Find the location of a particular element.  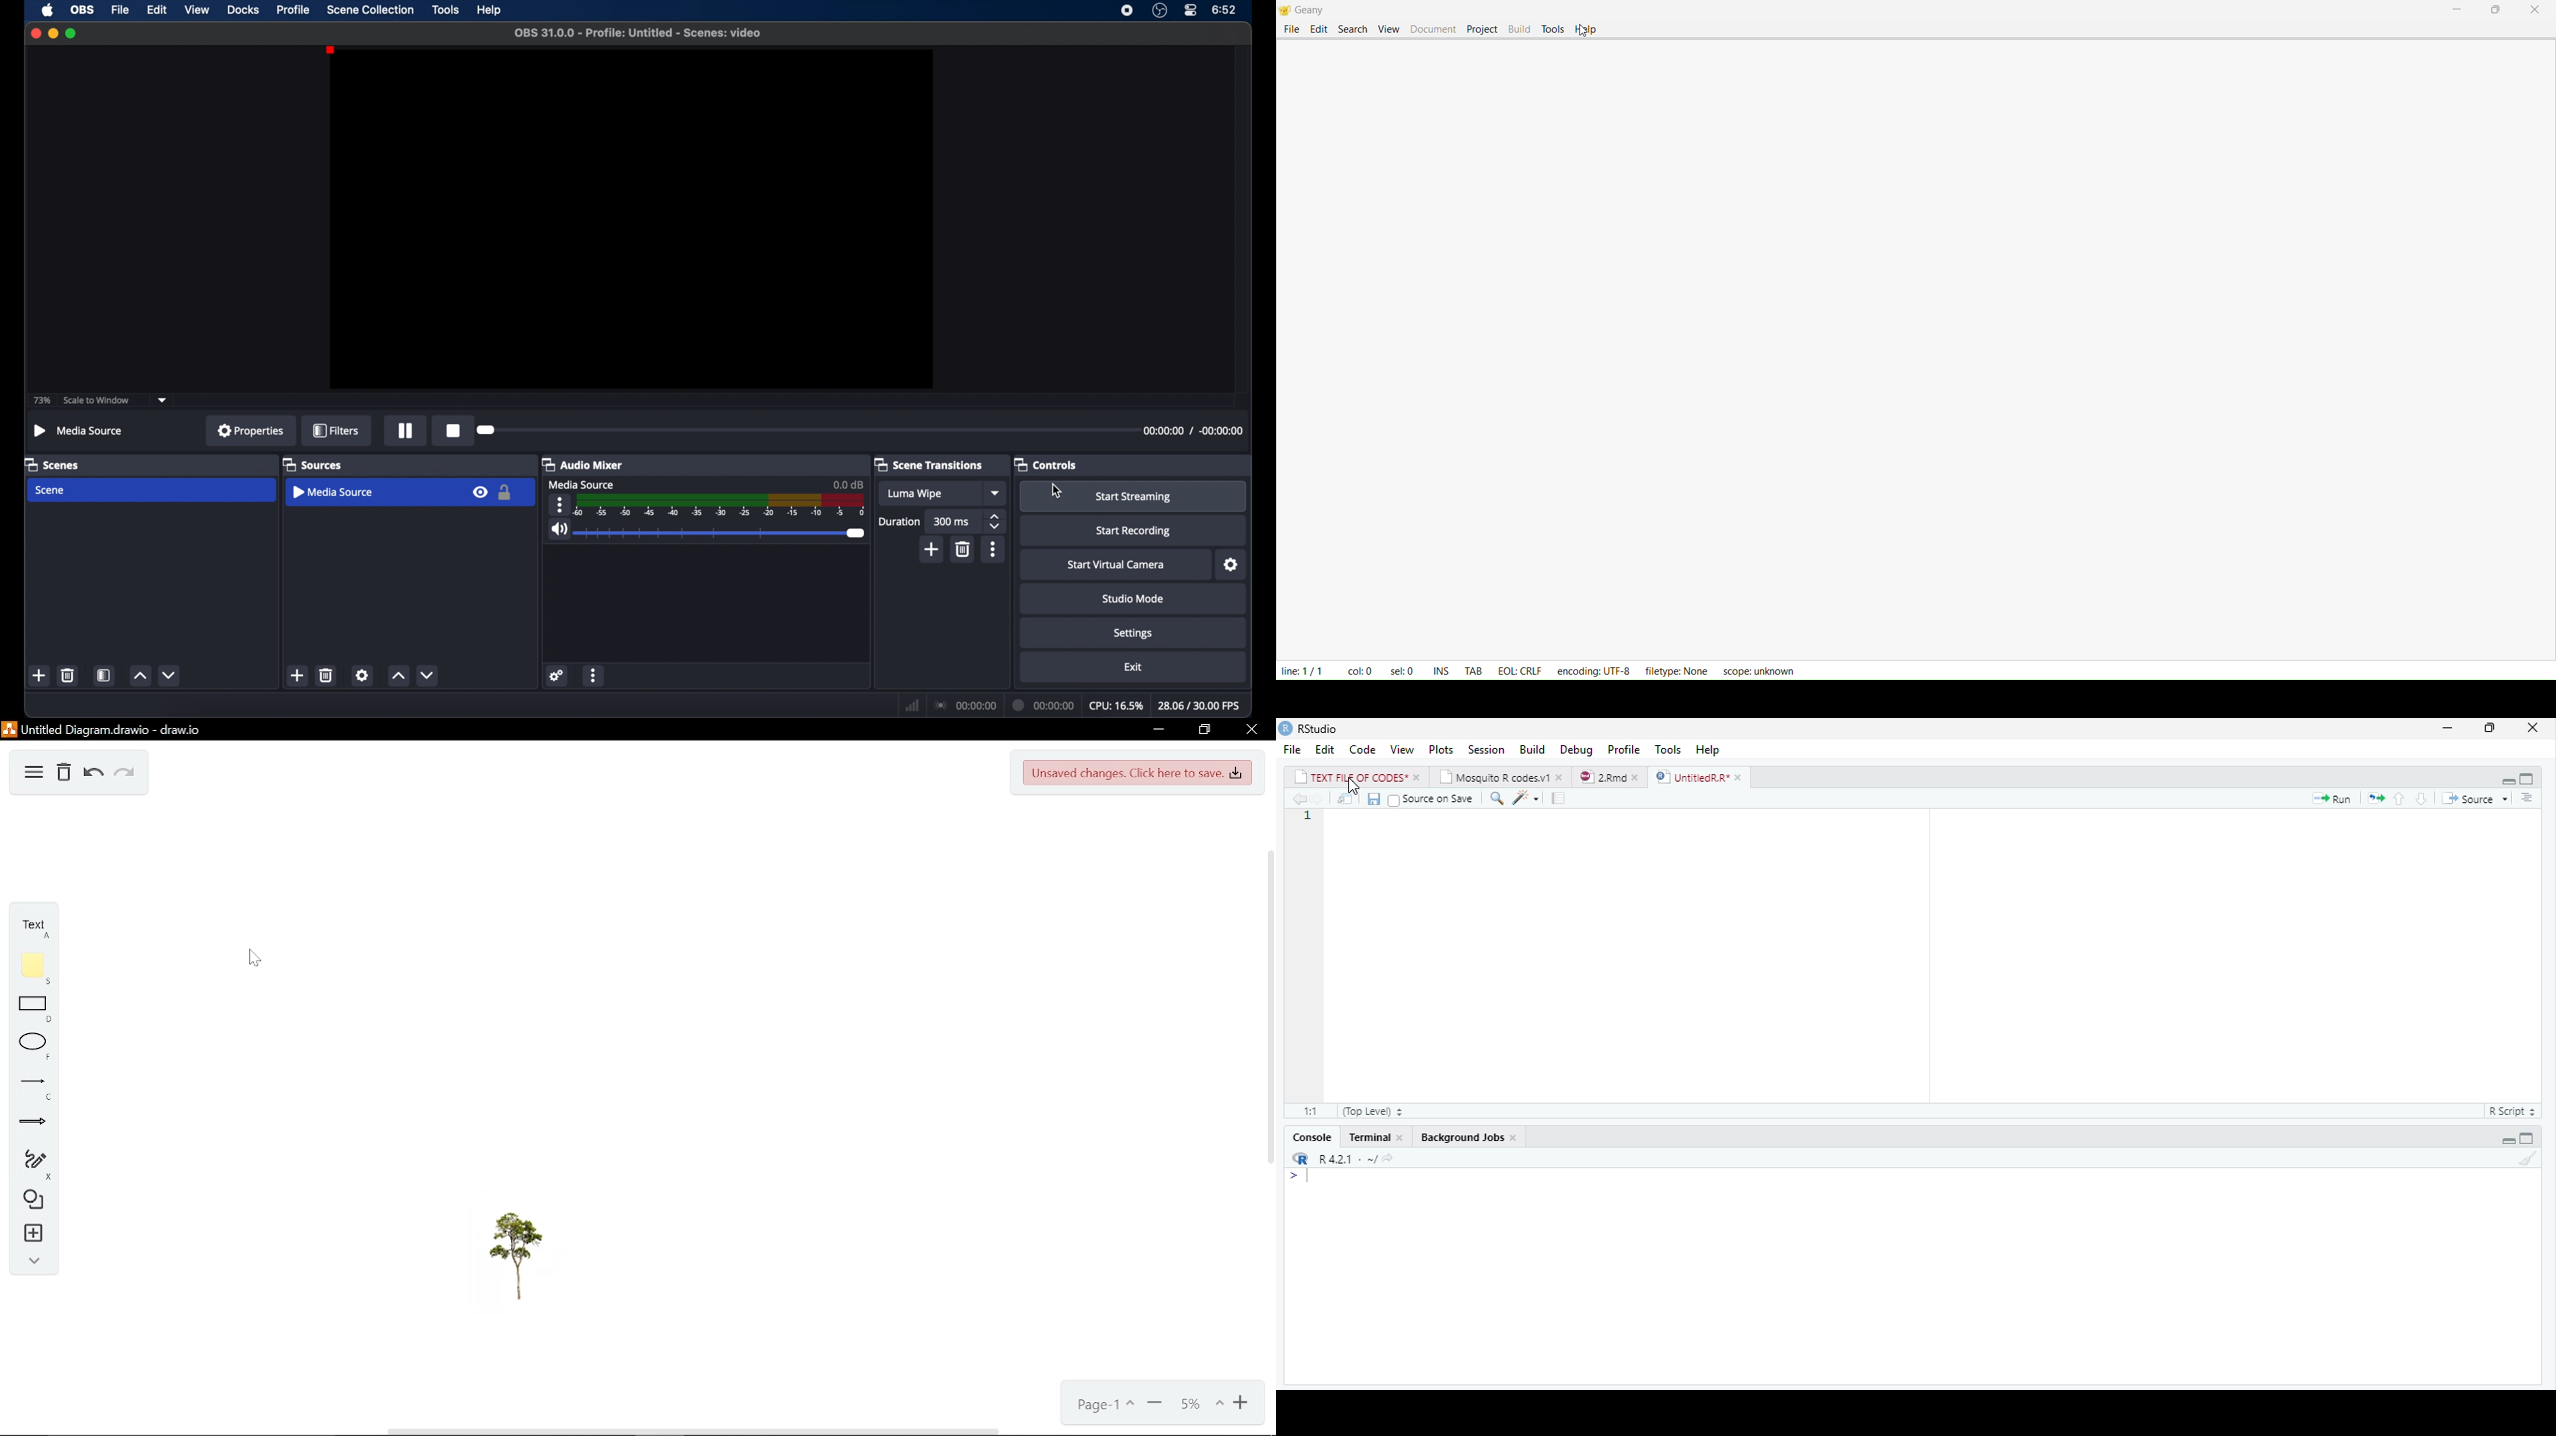

minimize is located at coordinates (53, 33).